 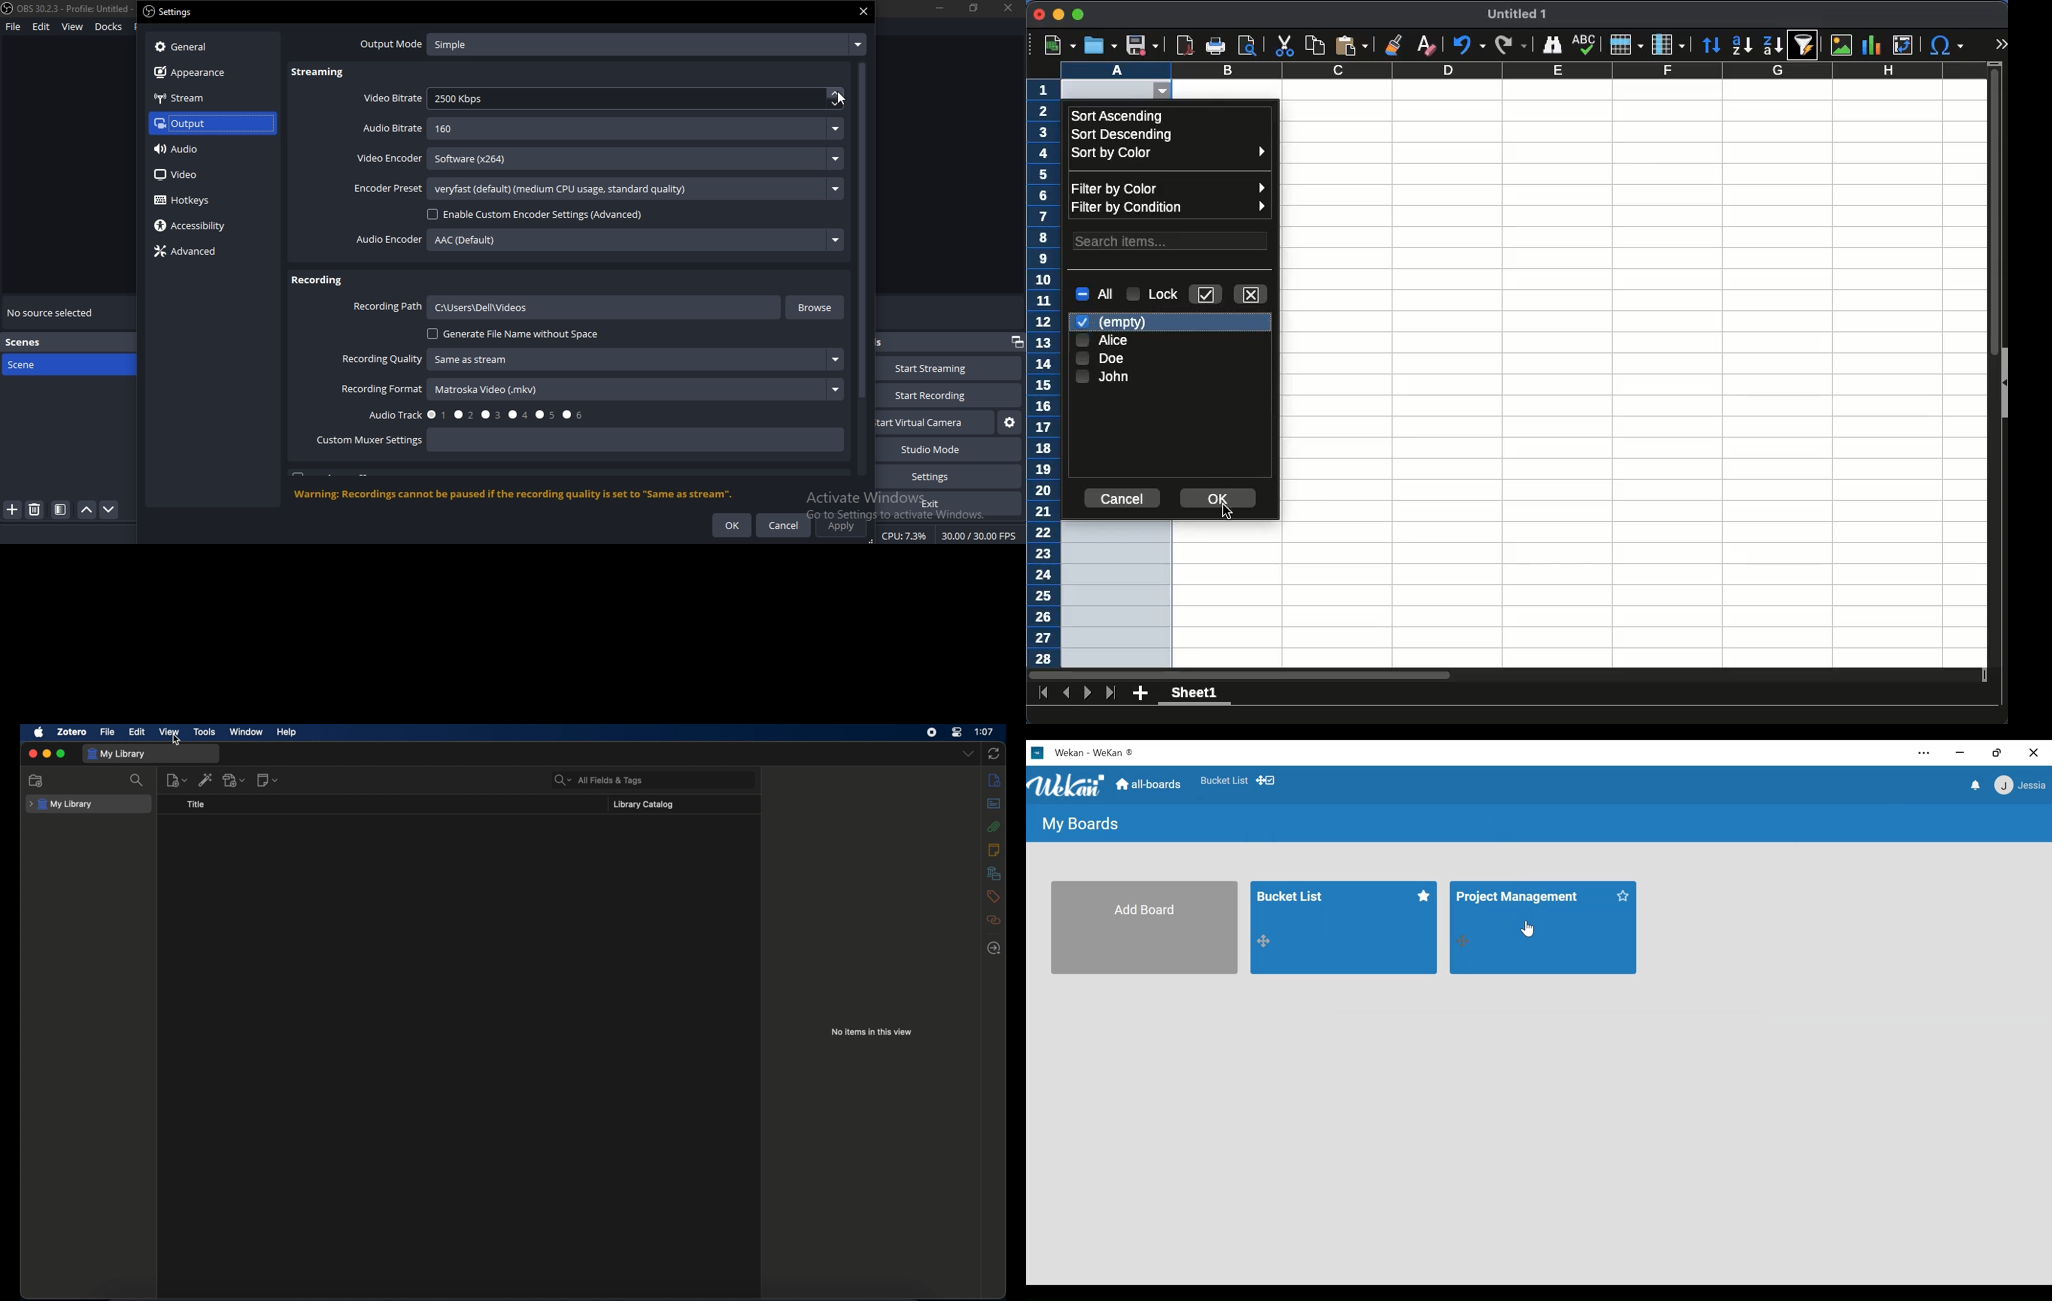 What do you see at coordinates (71, 27) in the screenshot?
I see `view` at bounding box center [71, 27].